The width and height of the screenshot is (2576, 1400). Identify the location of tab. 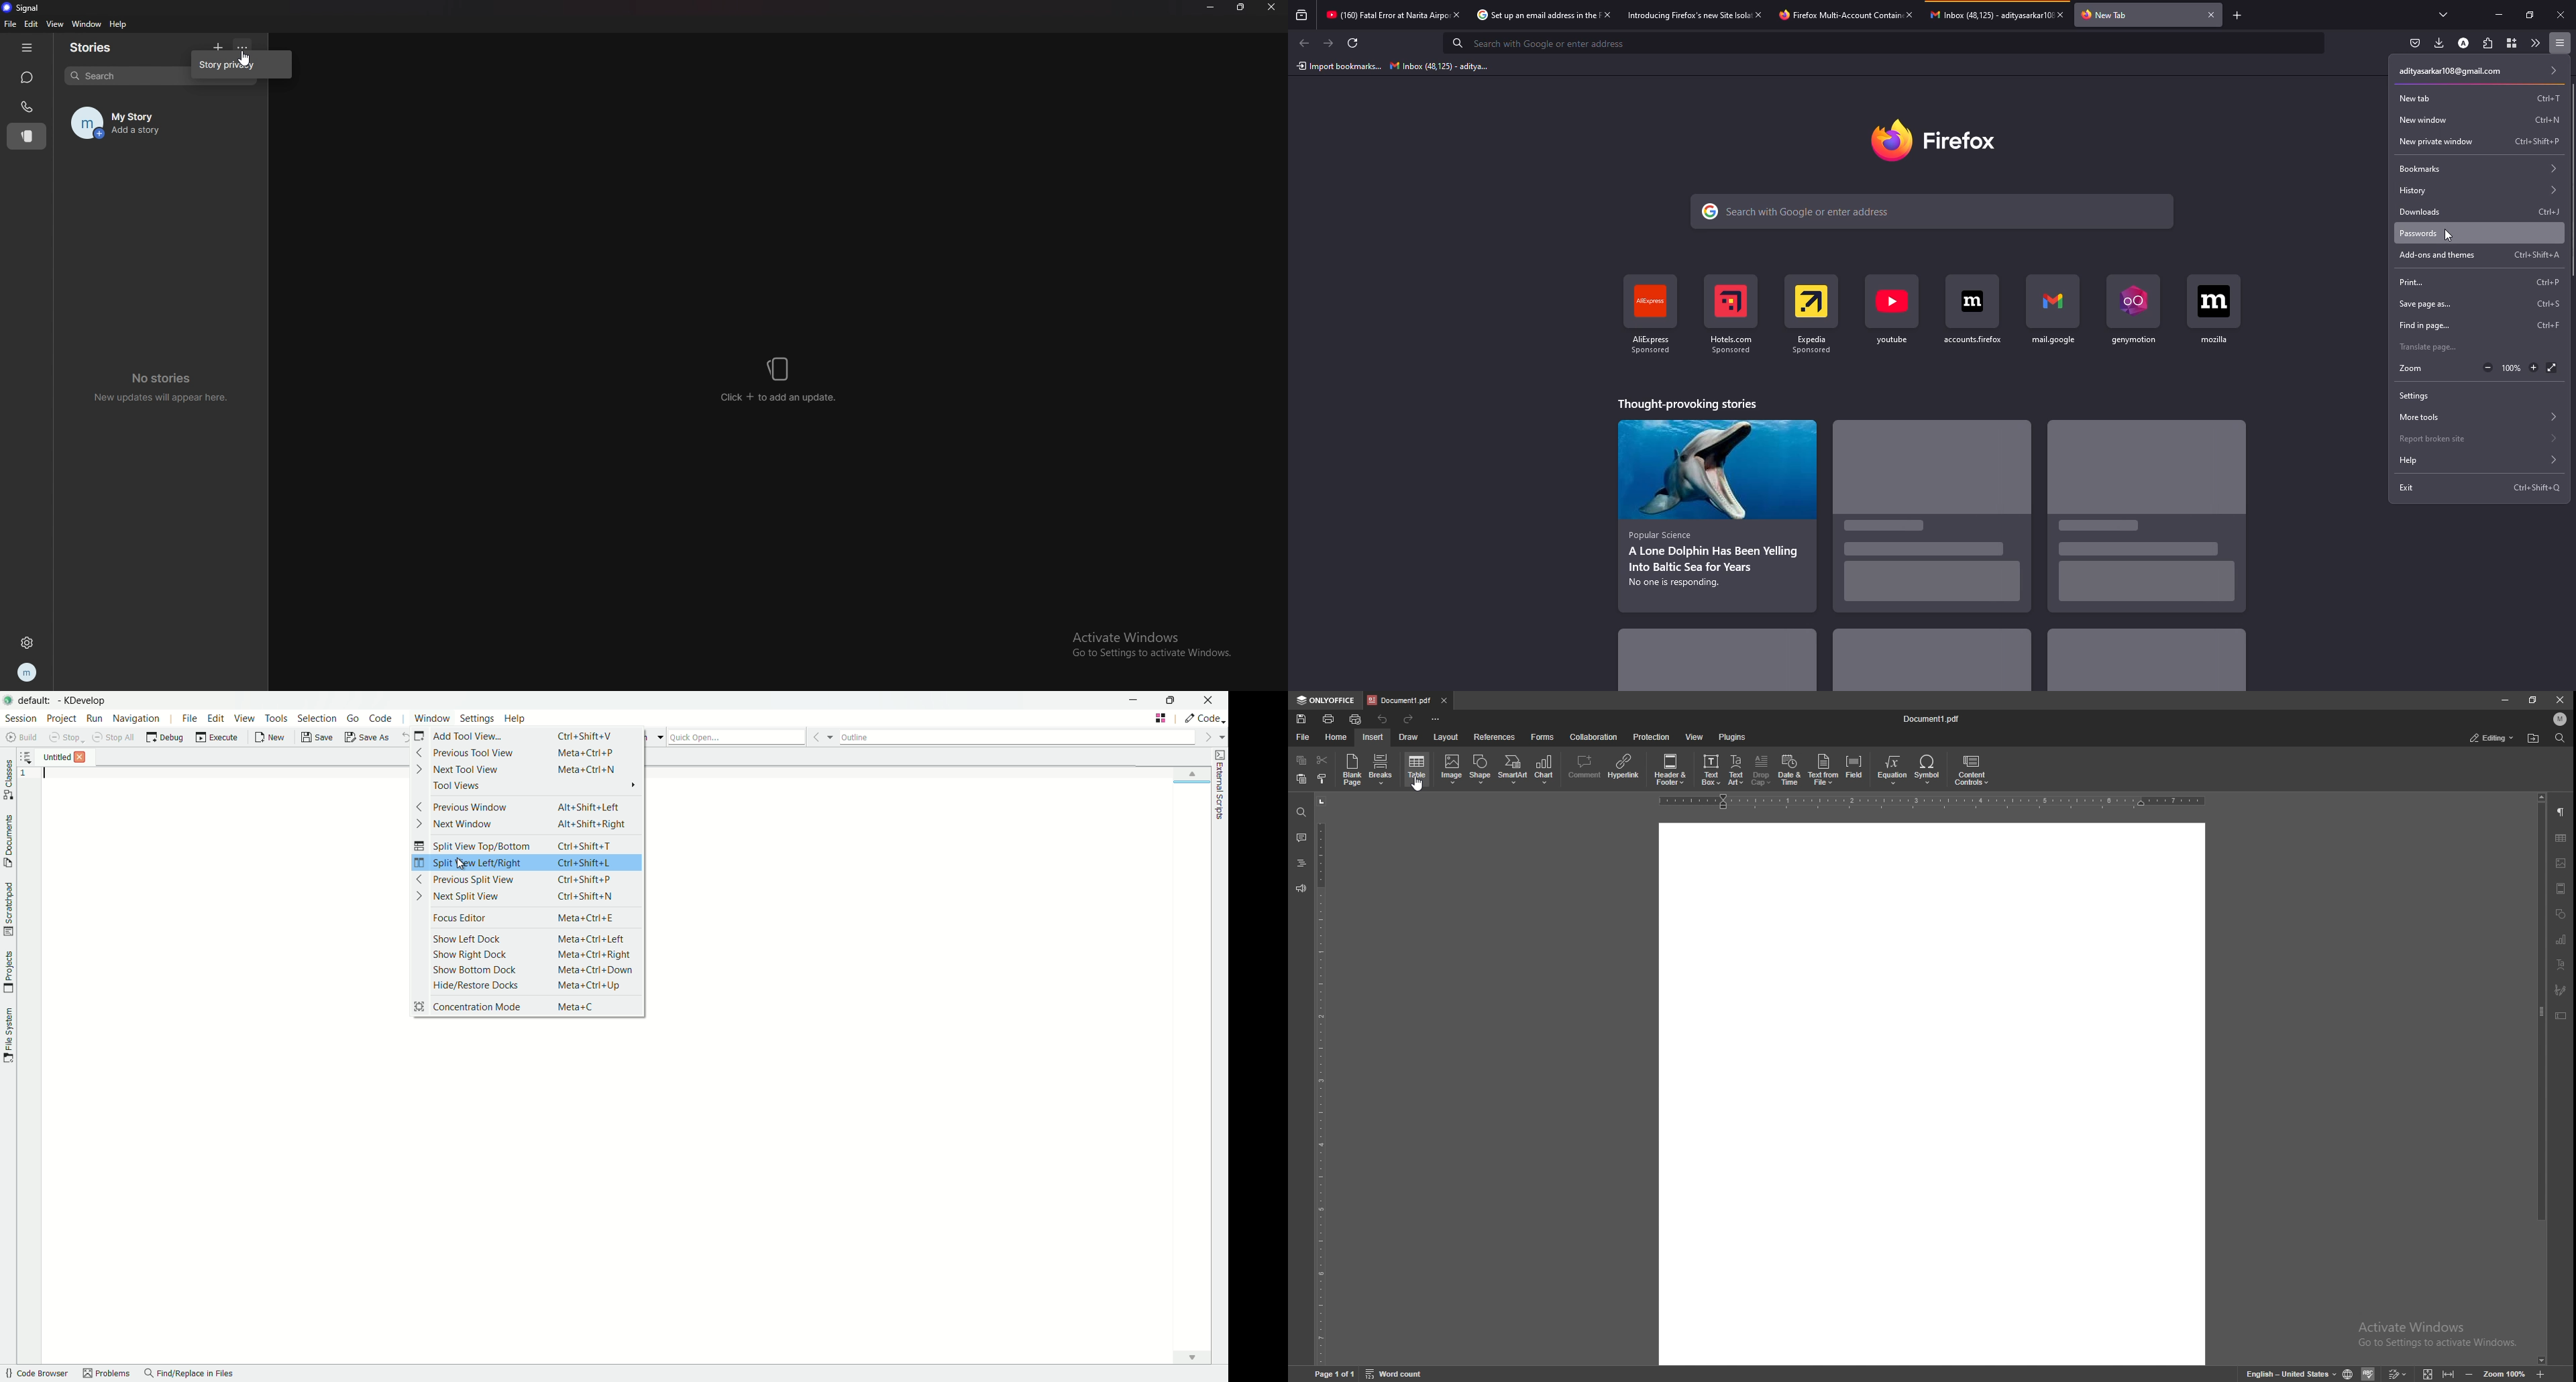
(1688, 14).